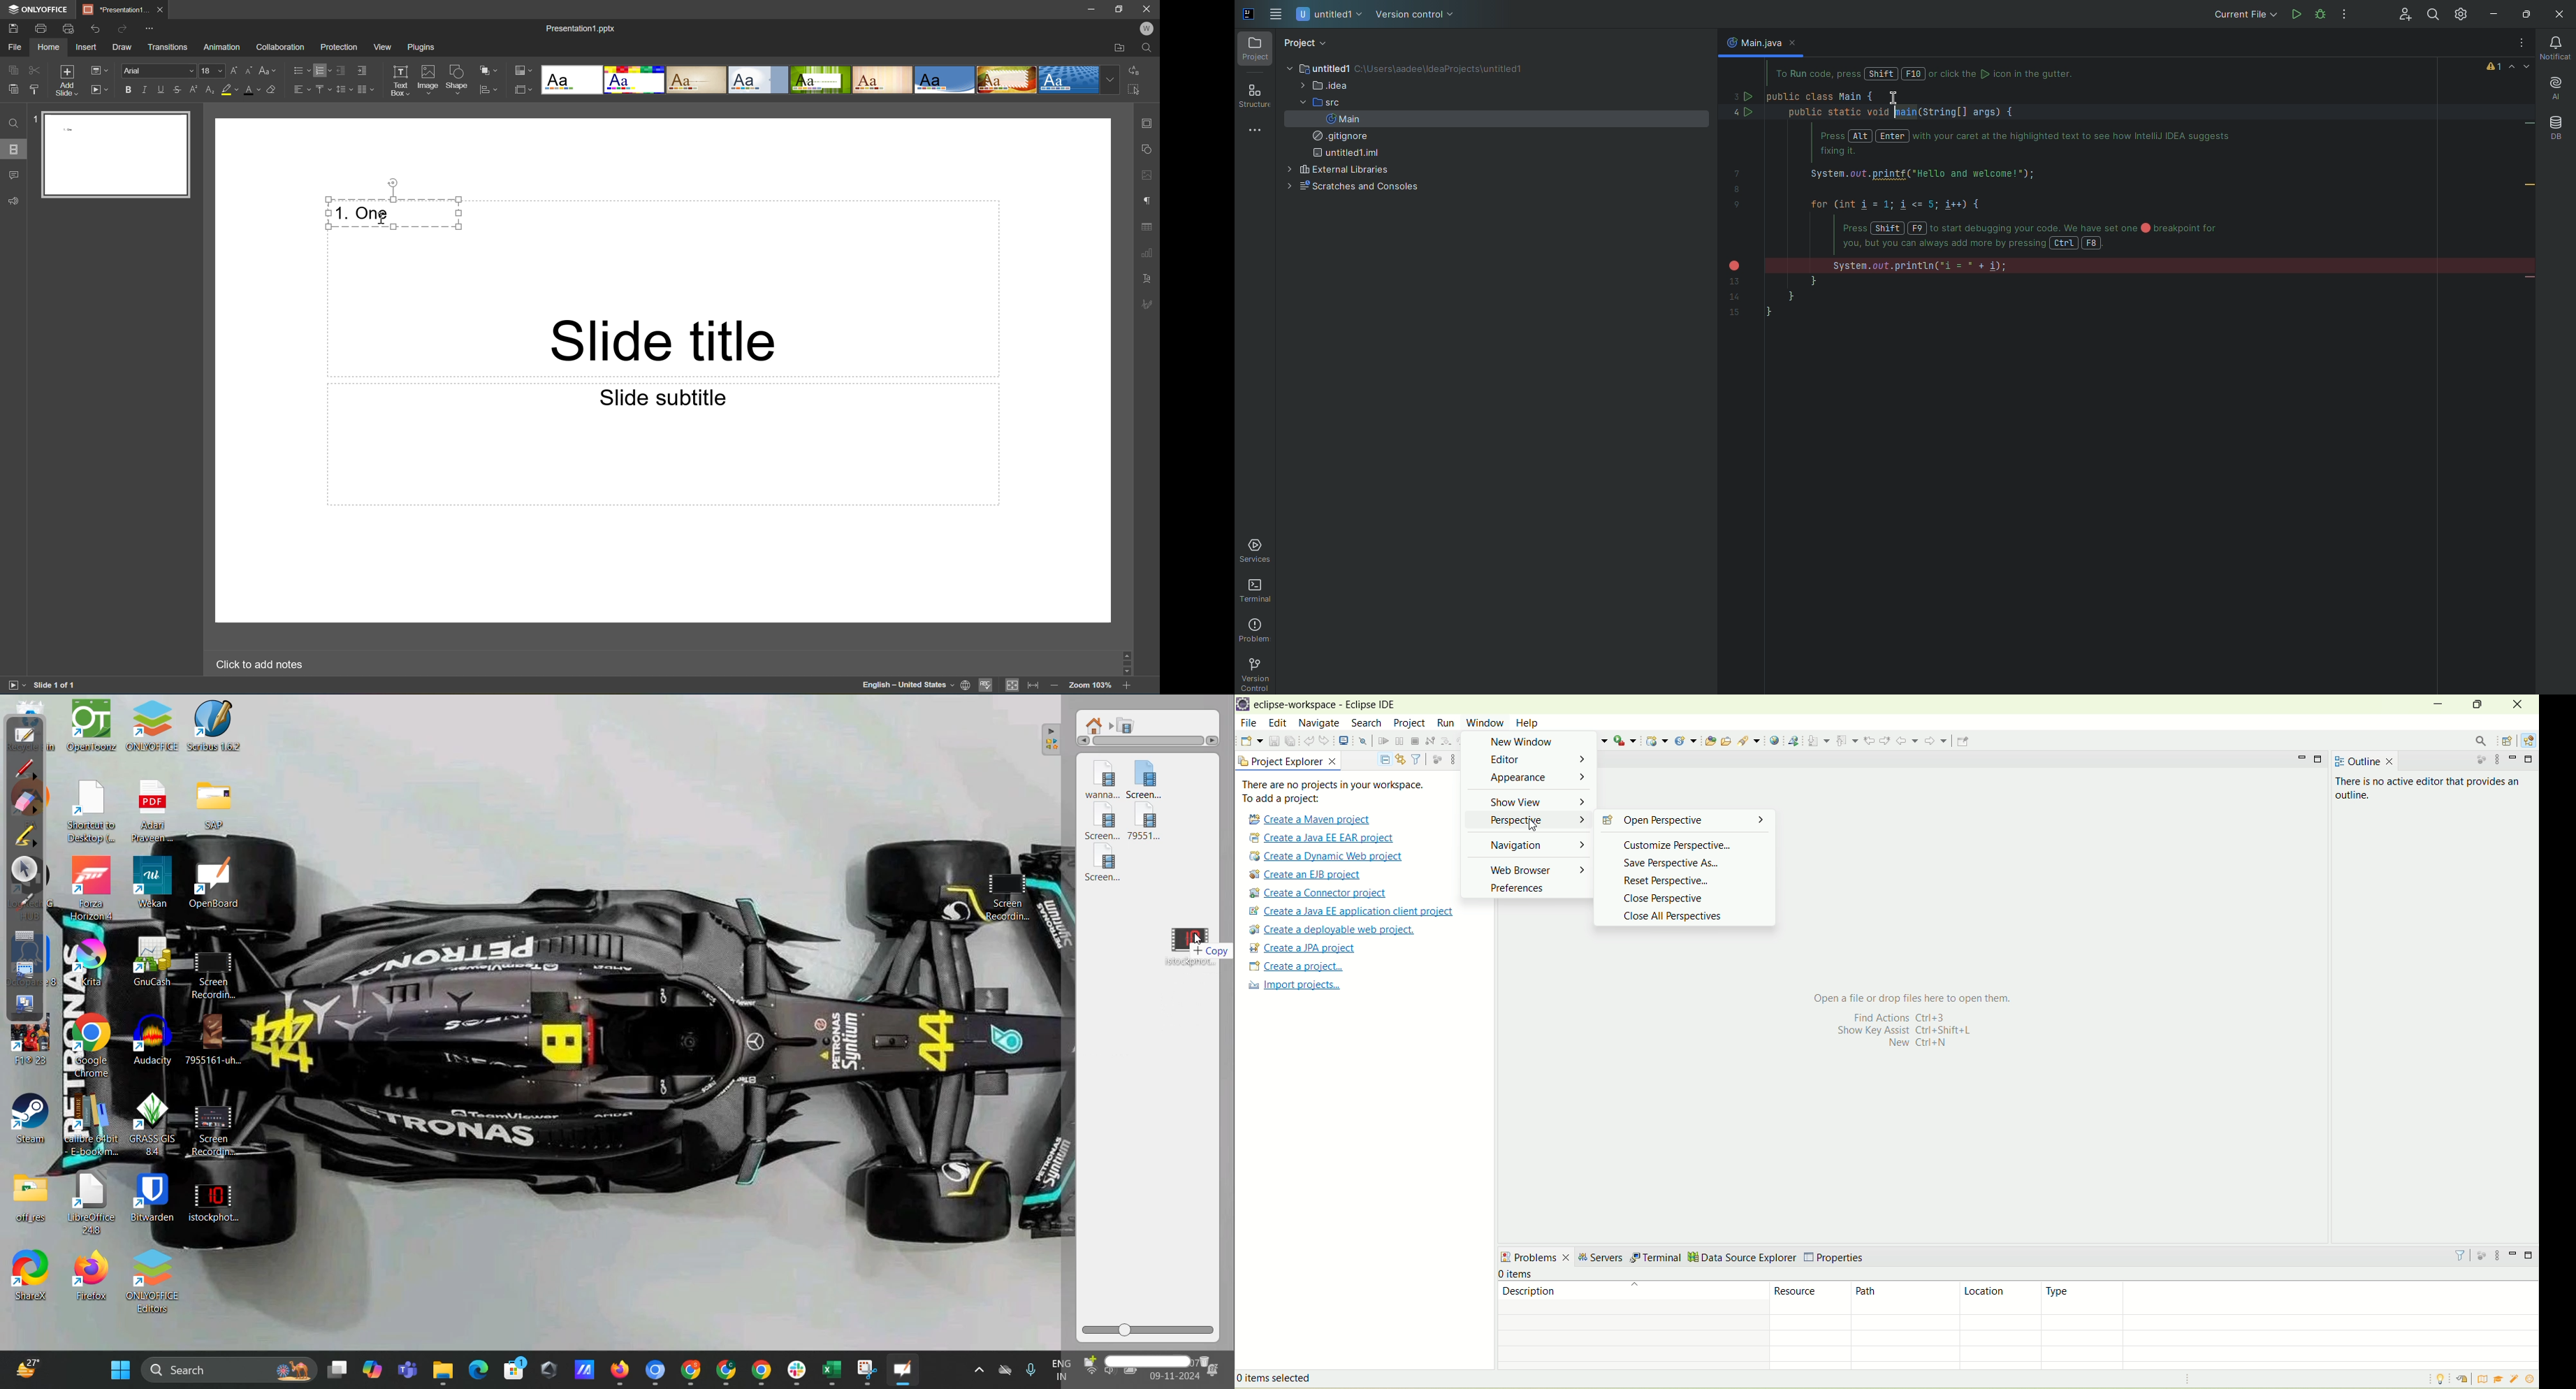  What do you see at coordinates (1330, 930) in the screenshot?
I see `create a deployable web project` at bounding box center [1330, 930].